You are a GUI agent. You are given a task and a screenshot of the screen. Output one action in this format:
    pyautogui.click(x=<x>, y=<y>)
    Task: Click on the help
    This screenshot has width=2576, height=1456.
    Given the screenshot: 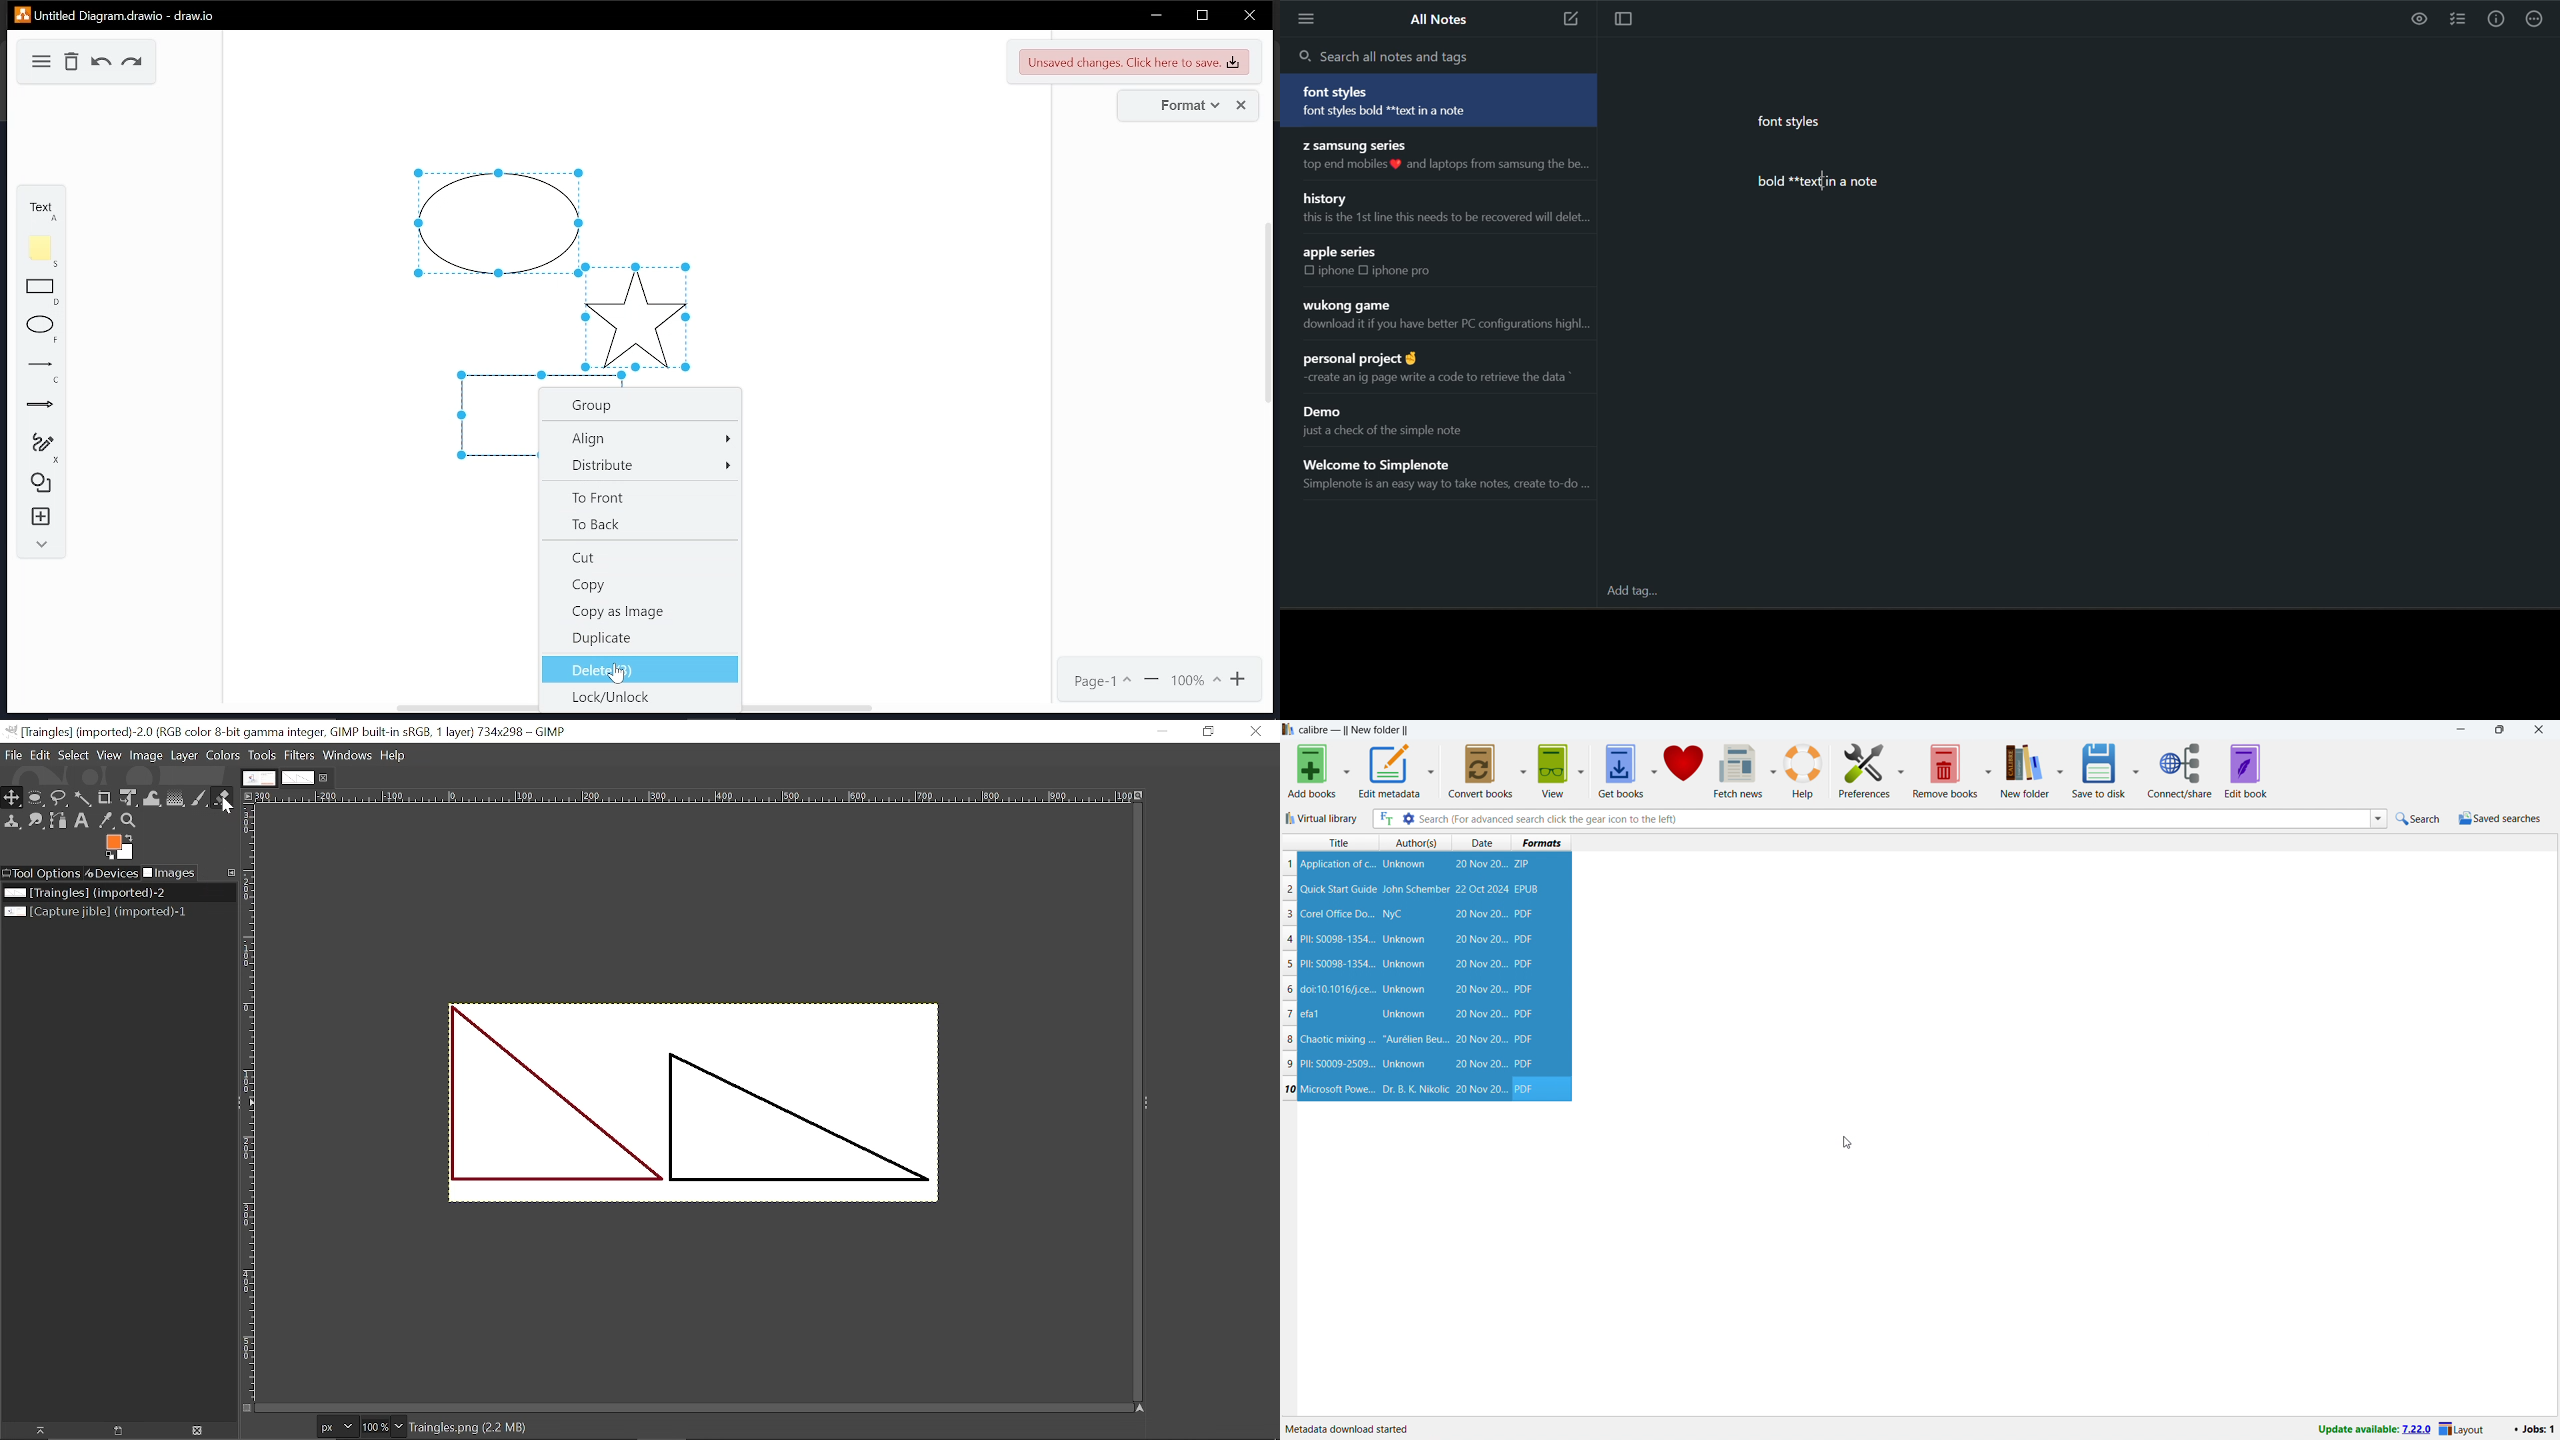 What is the action you would take?
    pyautogui.click(x=1805, y=770)
    